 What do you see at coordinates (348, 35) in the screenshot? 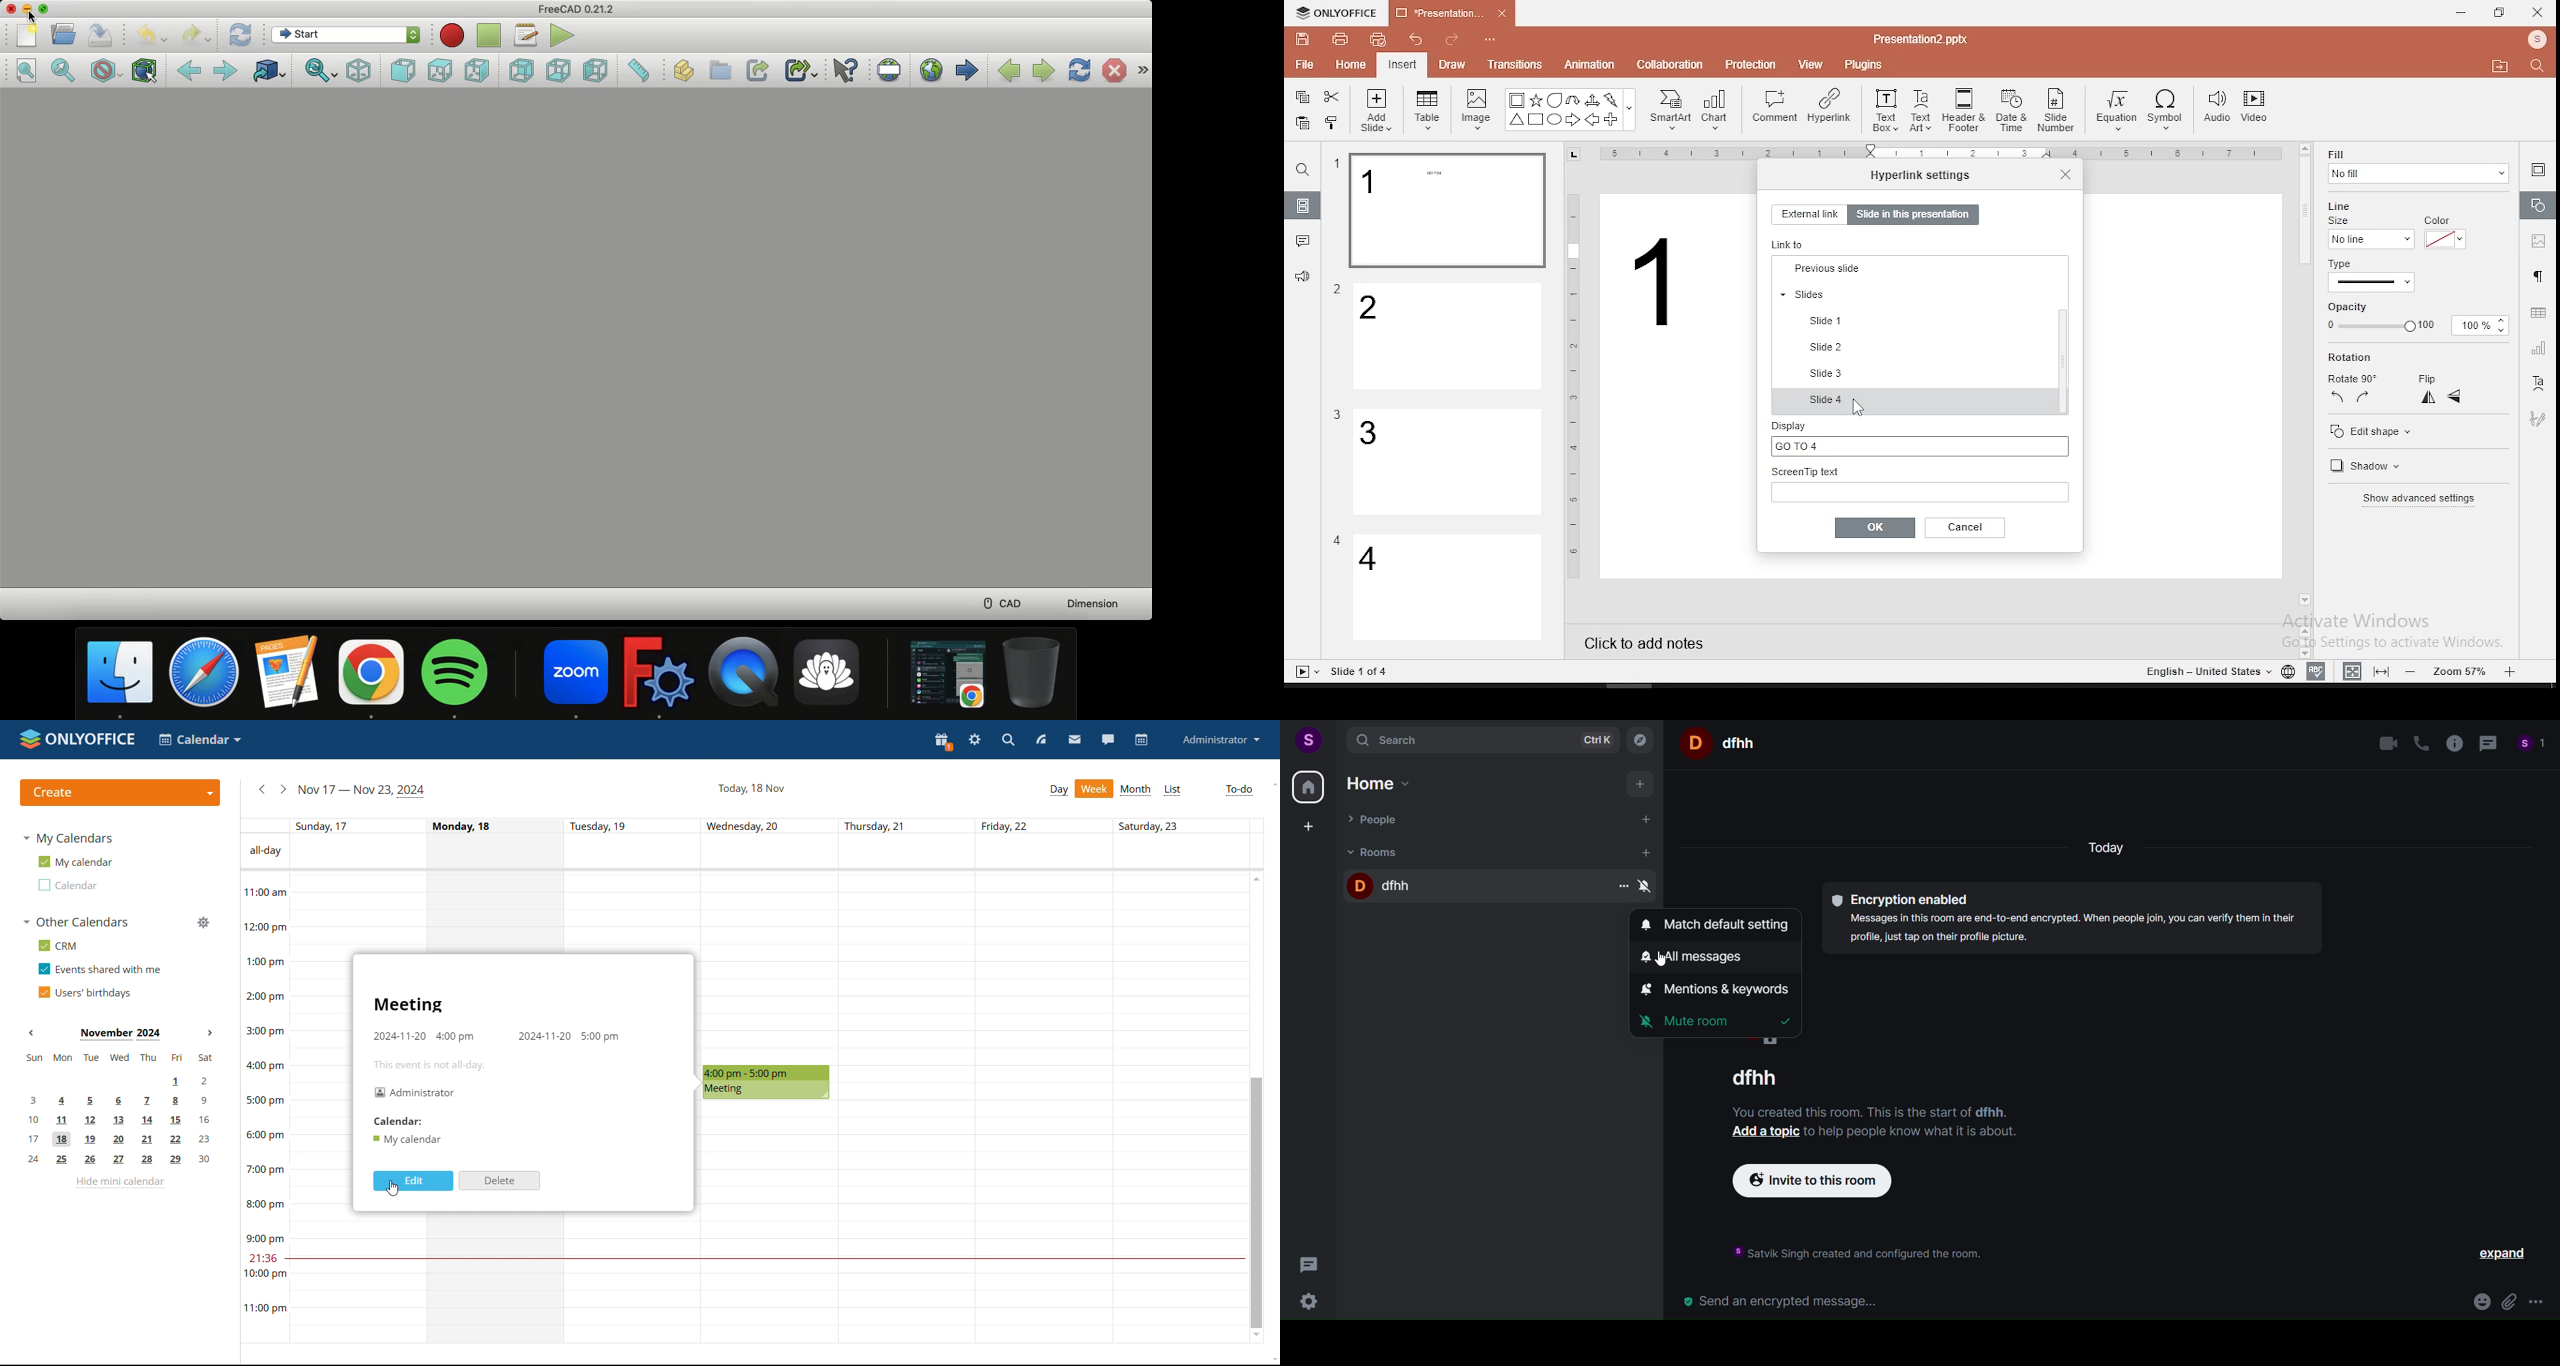
I see `start` at bounding box center [348, 35].